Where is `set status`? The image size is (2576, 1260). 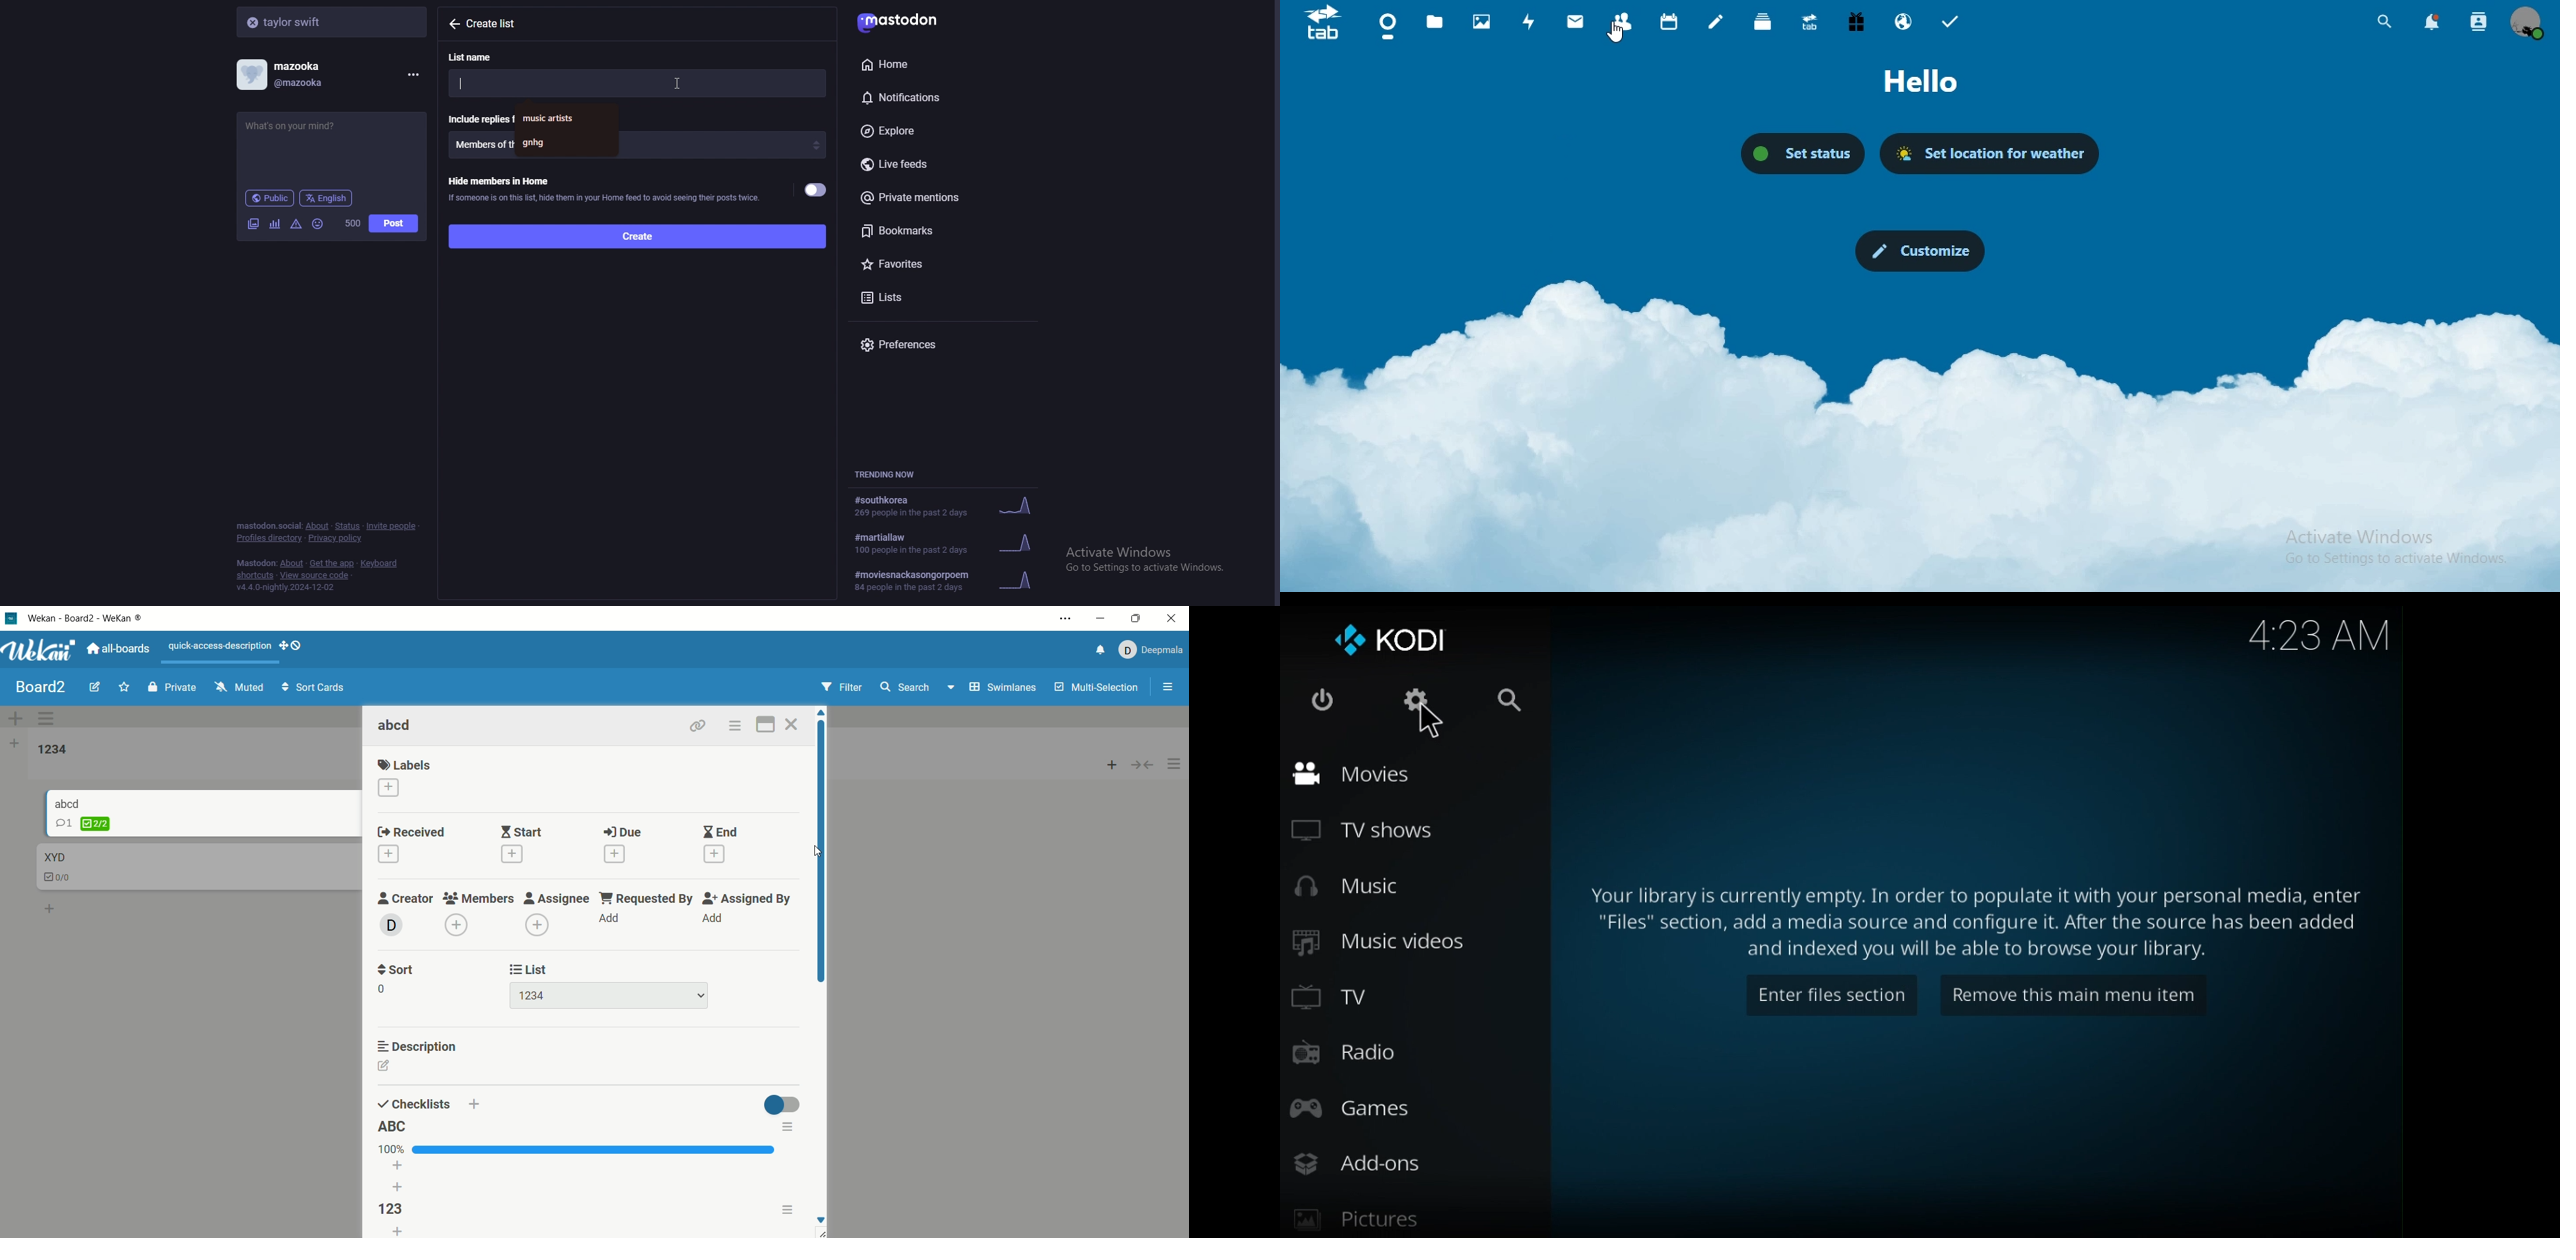
set status is located at coordinates (1803, 155).